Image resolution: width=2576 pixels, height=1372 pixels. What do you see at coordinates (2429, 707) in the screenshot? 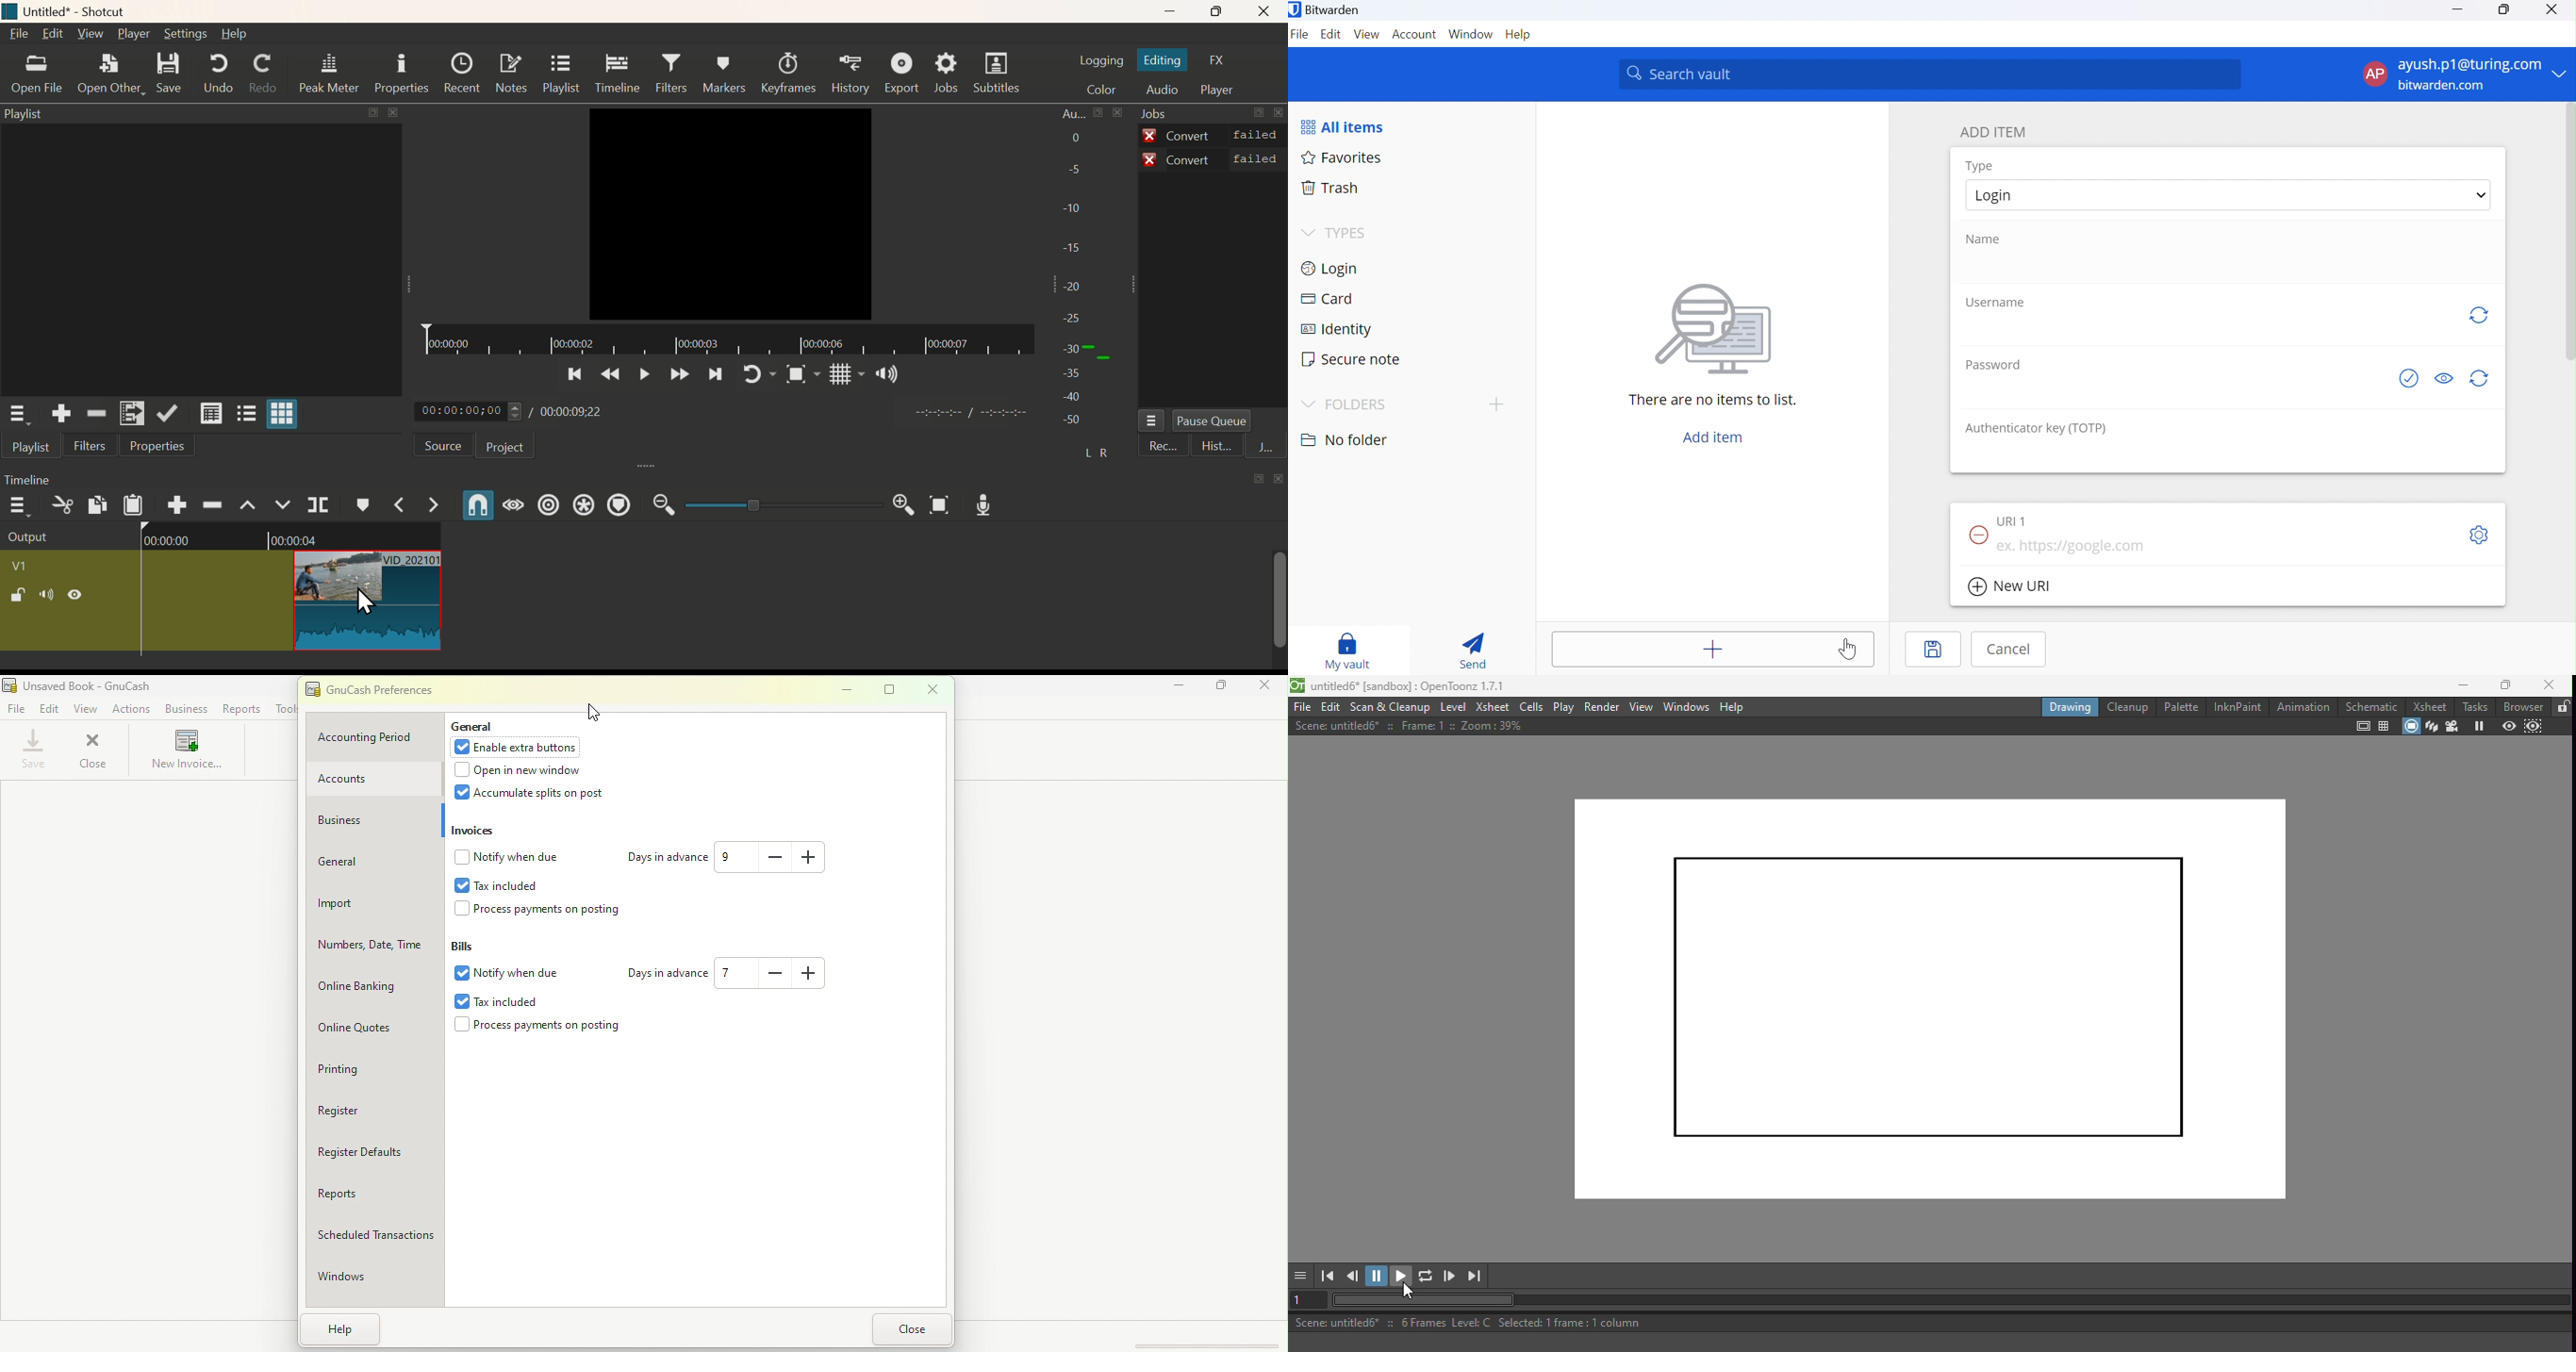
I see `Xsheet` at bounding box center [2429, 707].